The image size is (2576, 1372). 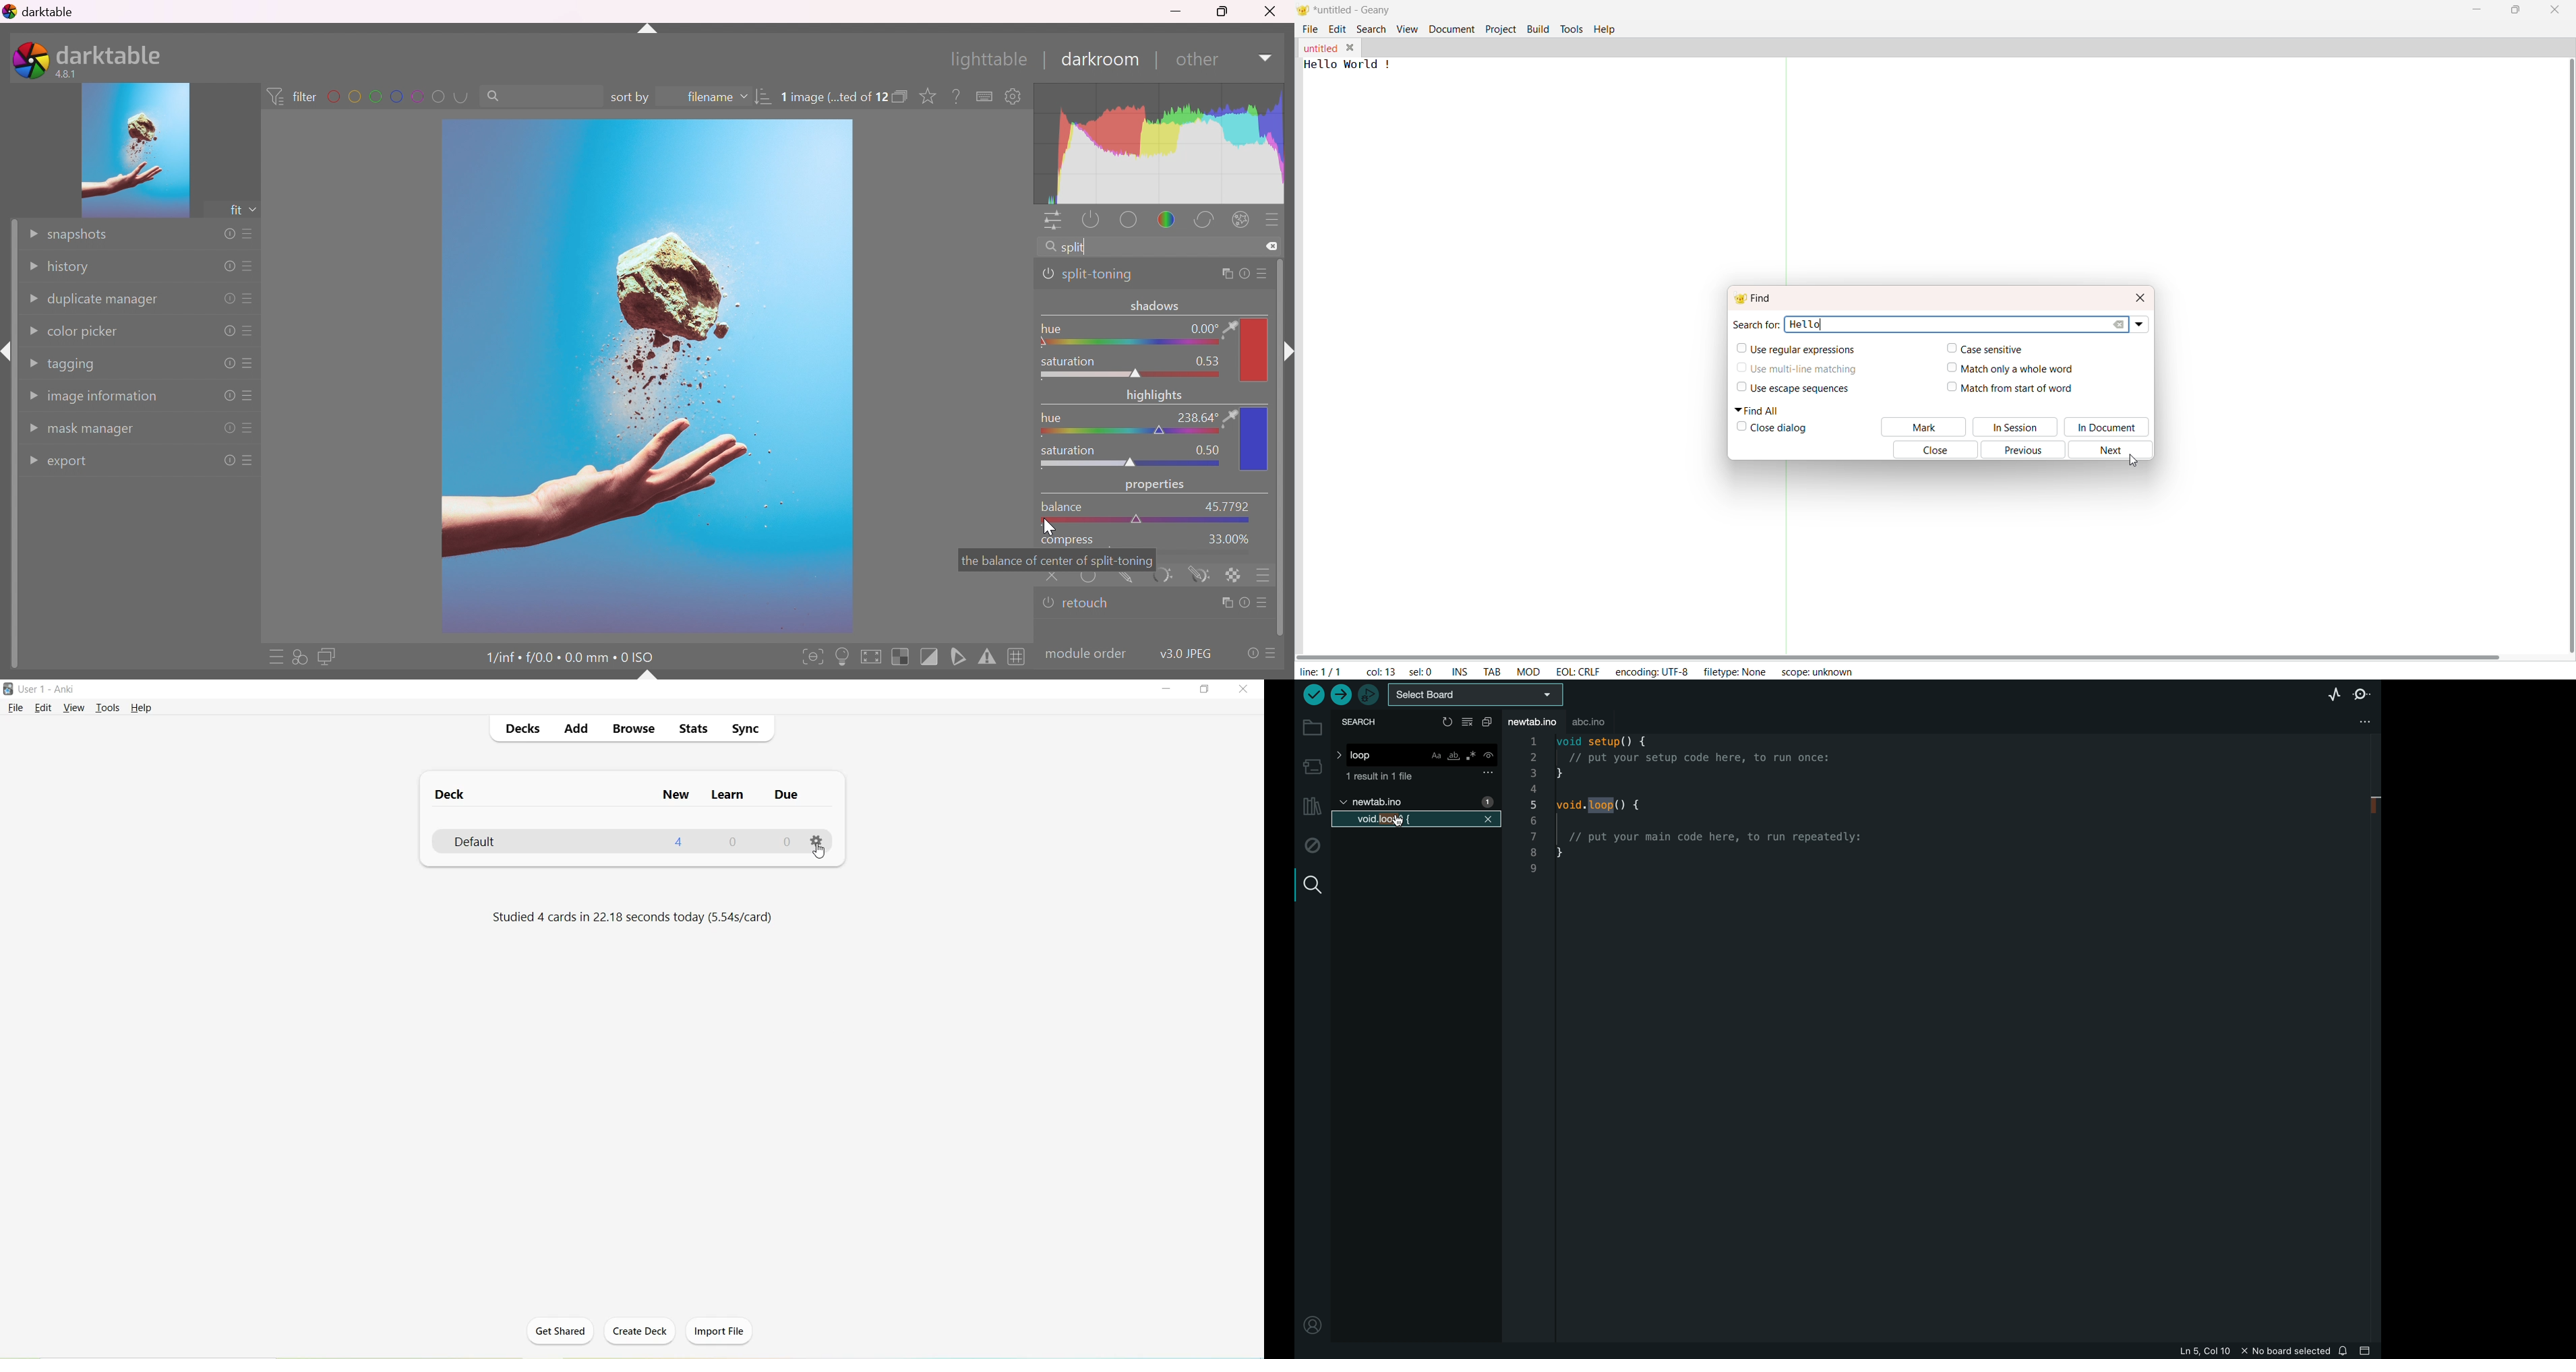 What do you see at coordinates (229, 396) in the screenshot?
I see `reset` at bounding box center [229, 396].